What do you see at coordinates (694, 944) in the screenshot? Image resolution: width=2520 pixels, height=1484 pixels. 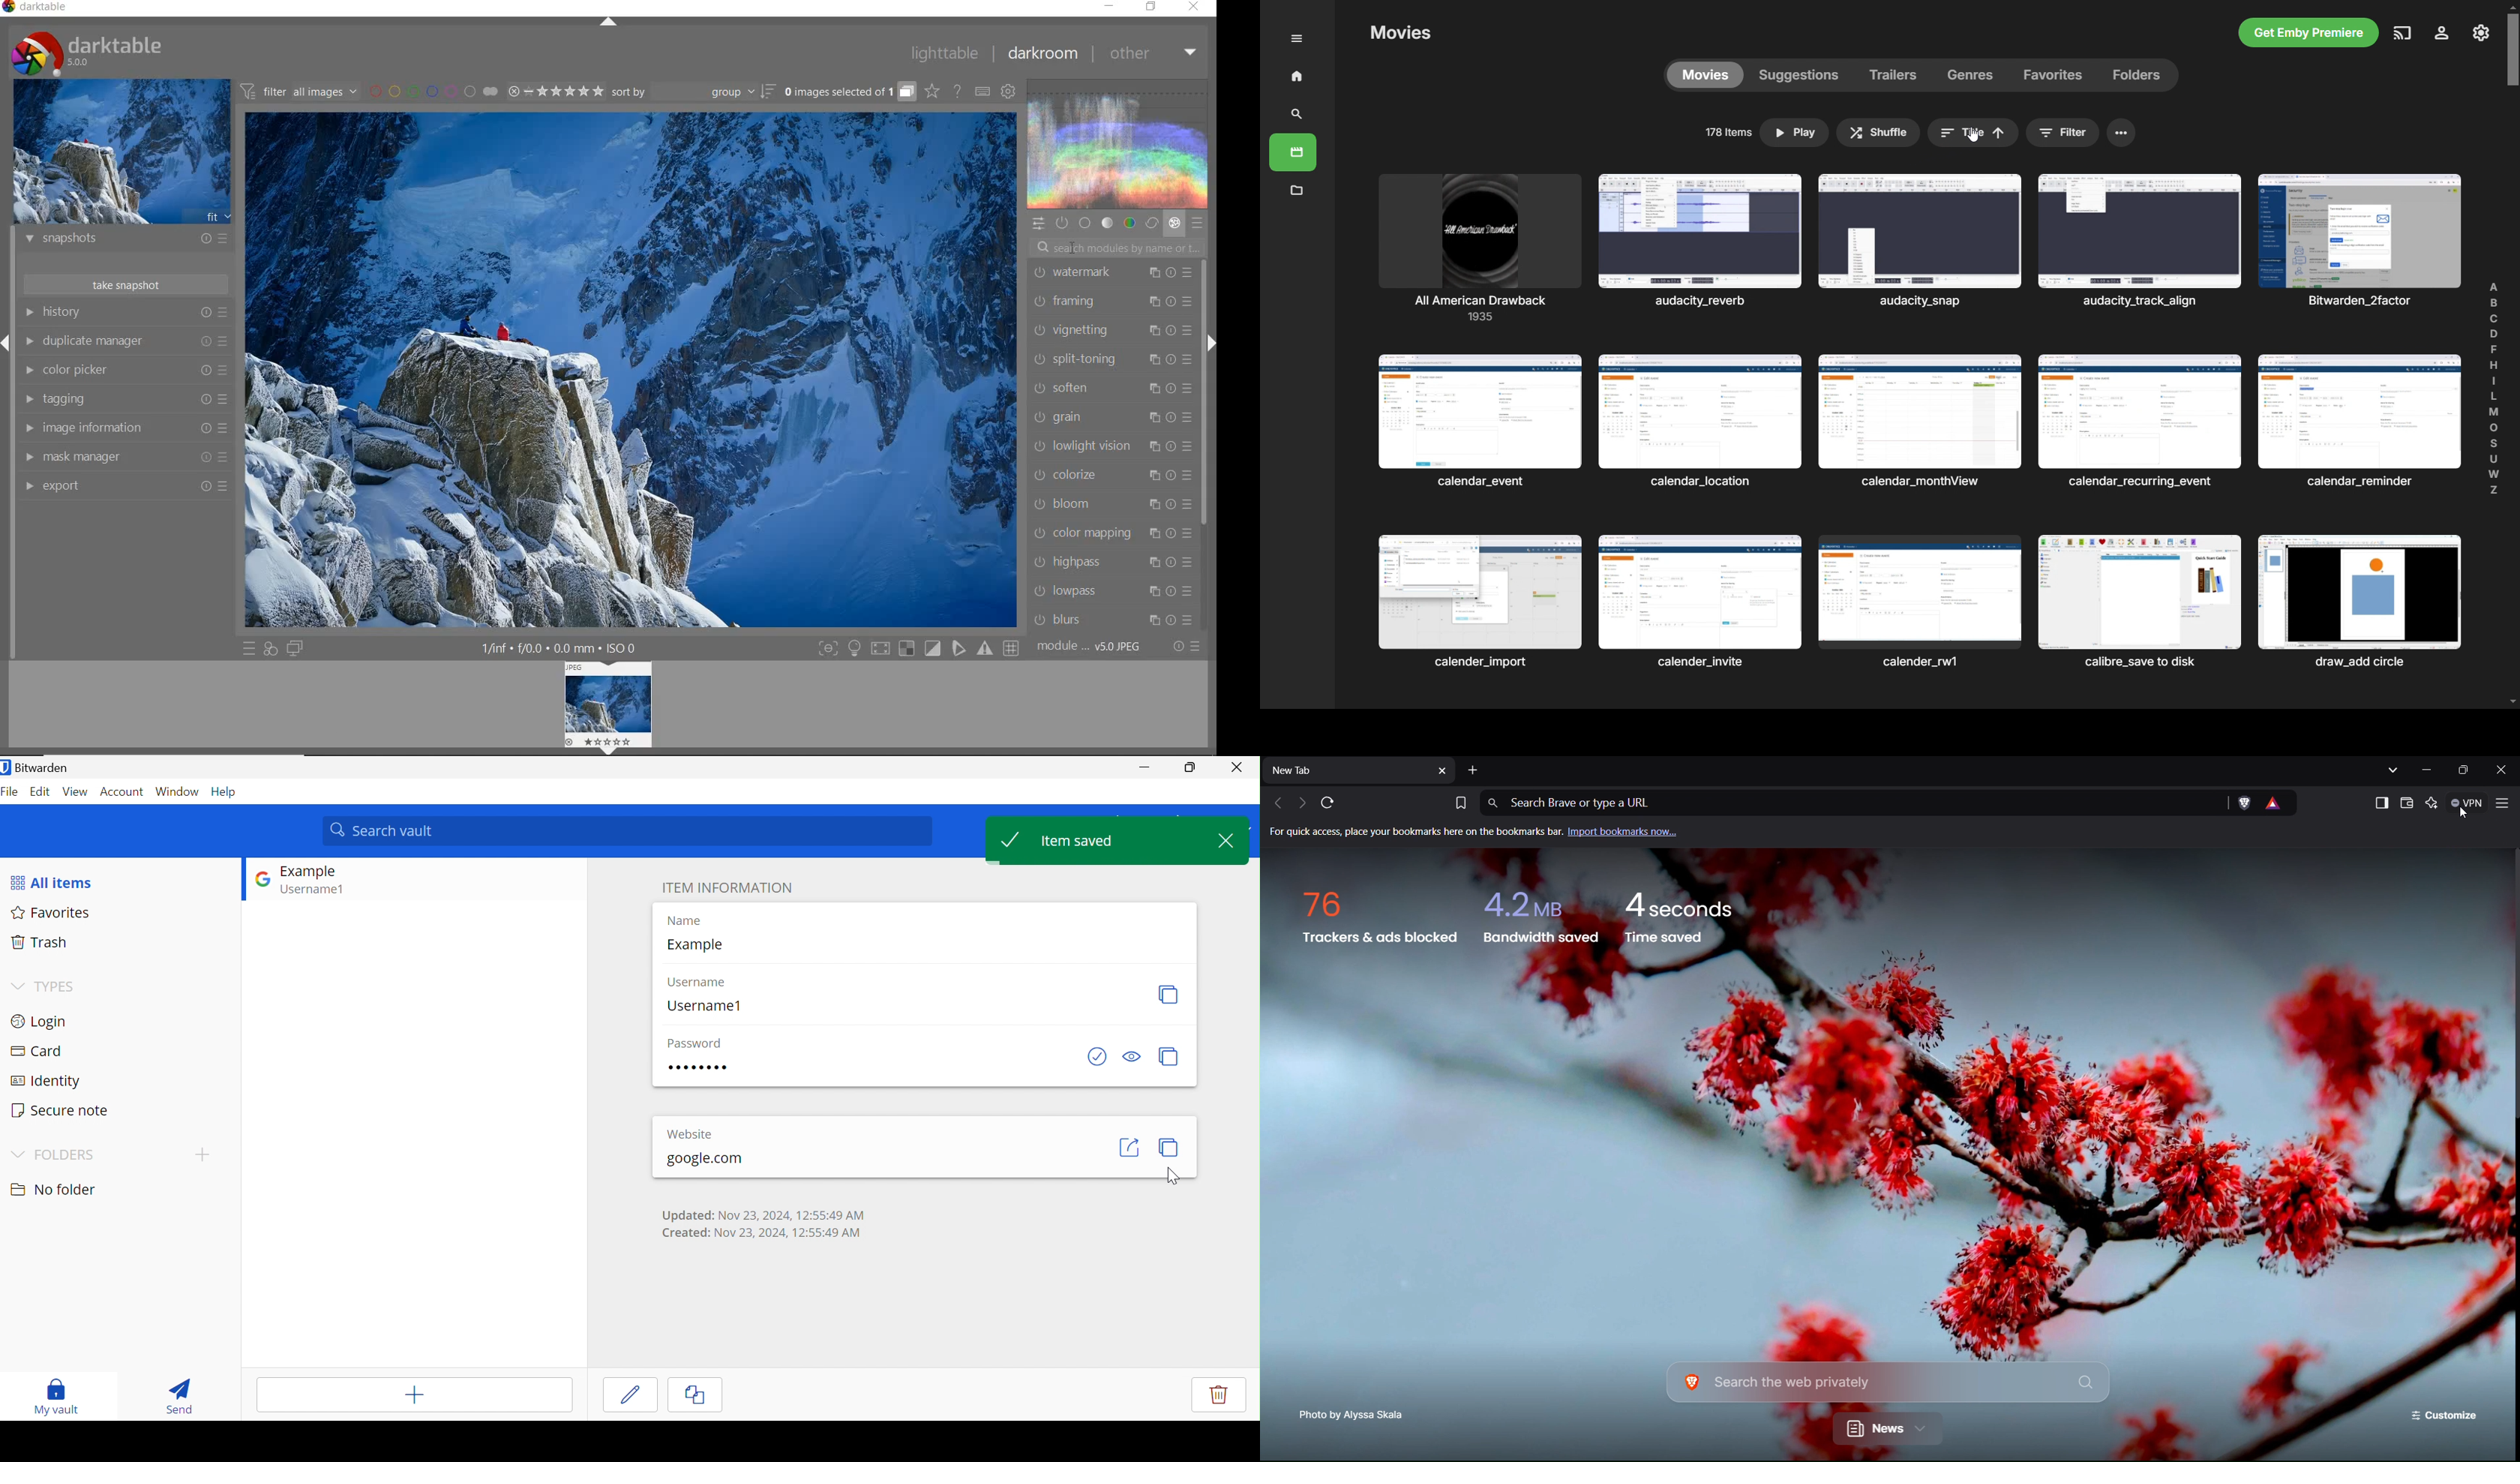 I see `Example` at bounding box center [694, 944].